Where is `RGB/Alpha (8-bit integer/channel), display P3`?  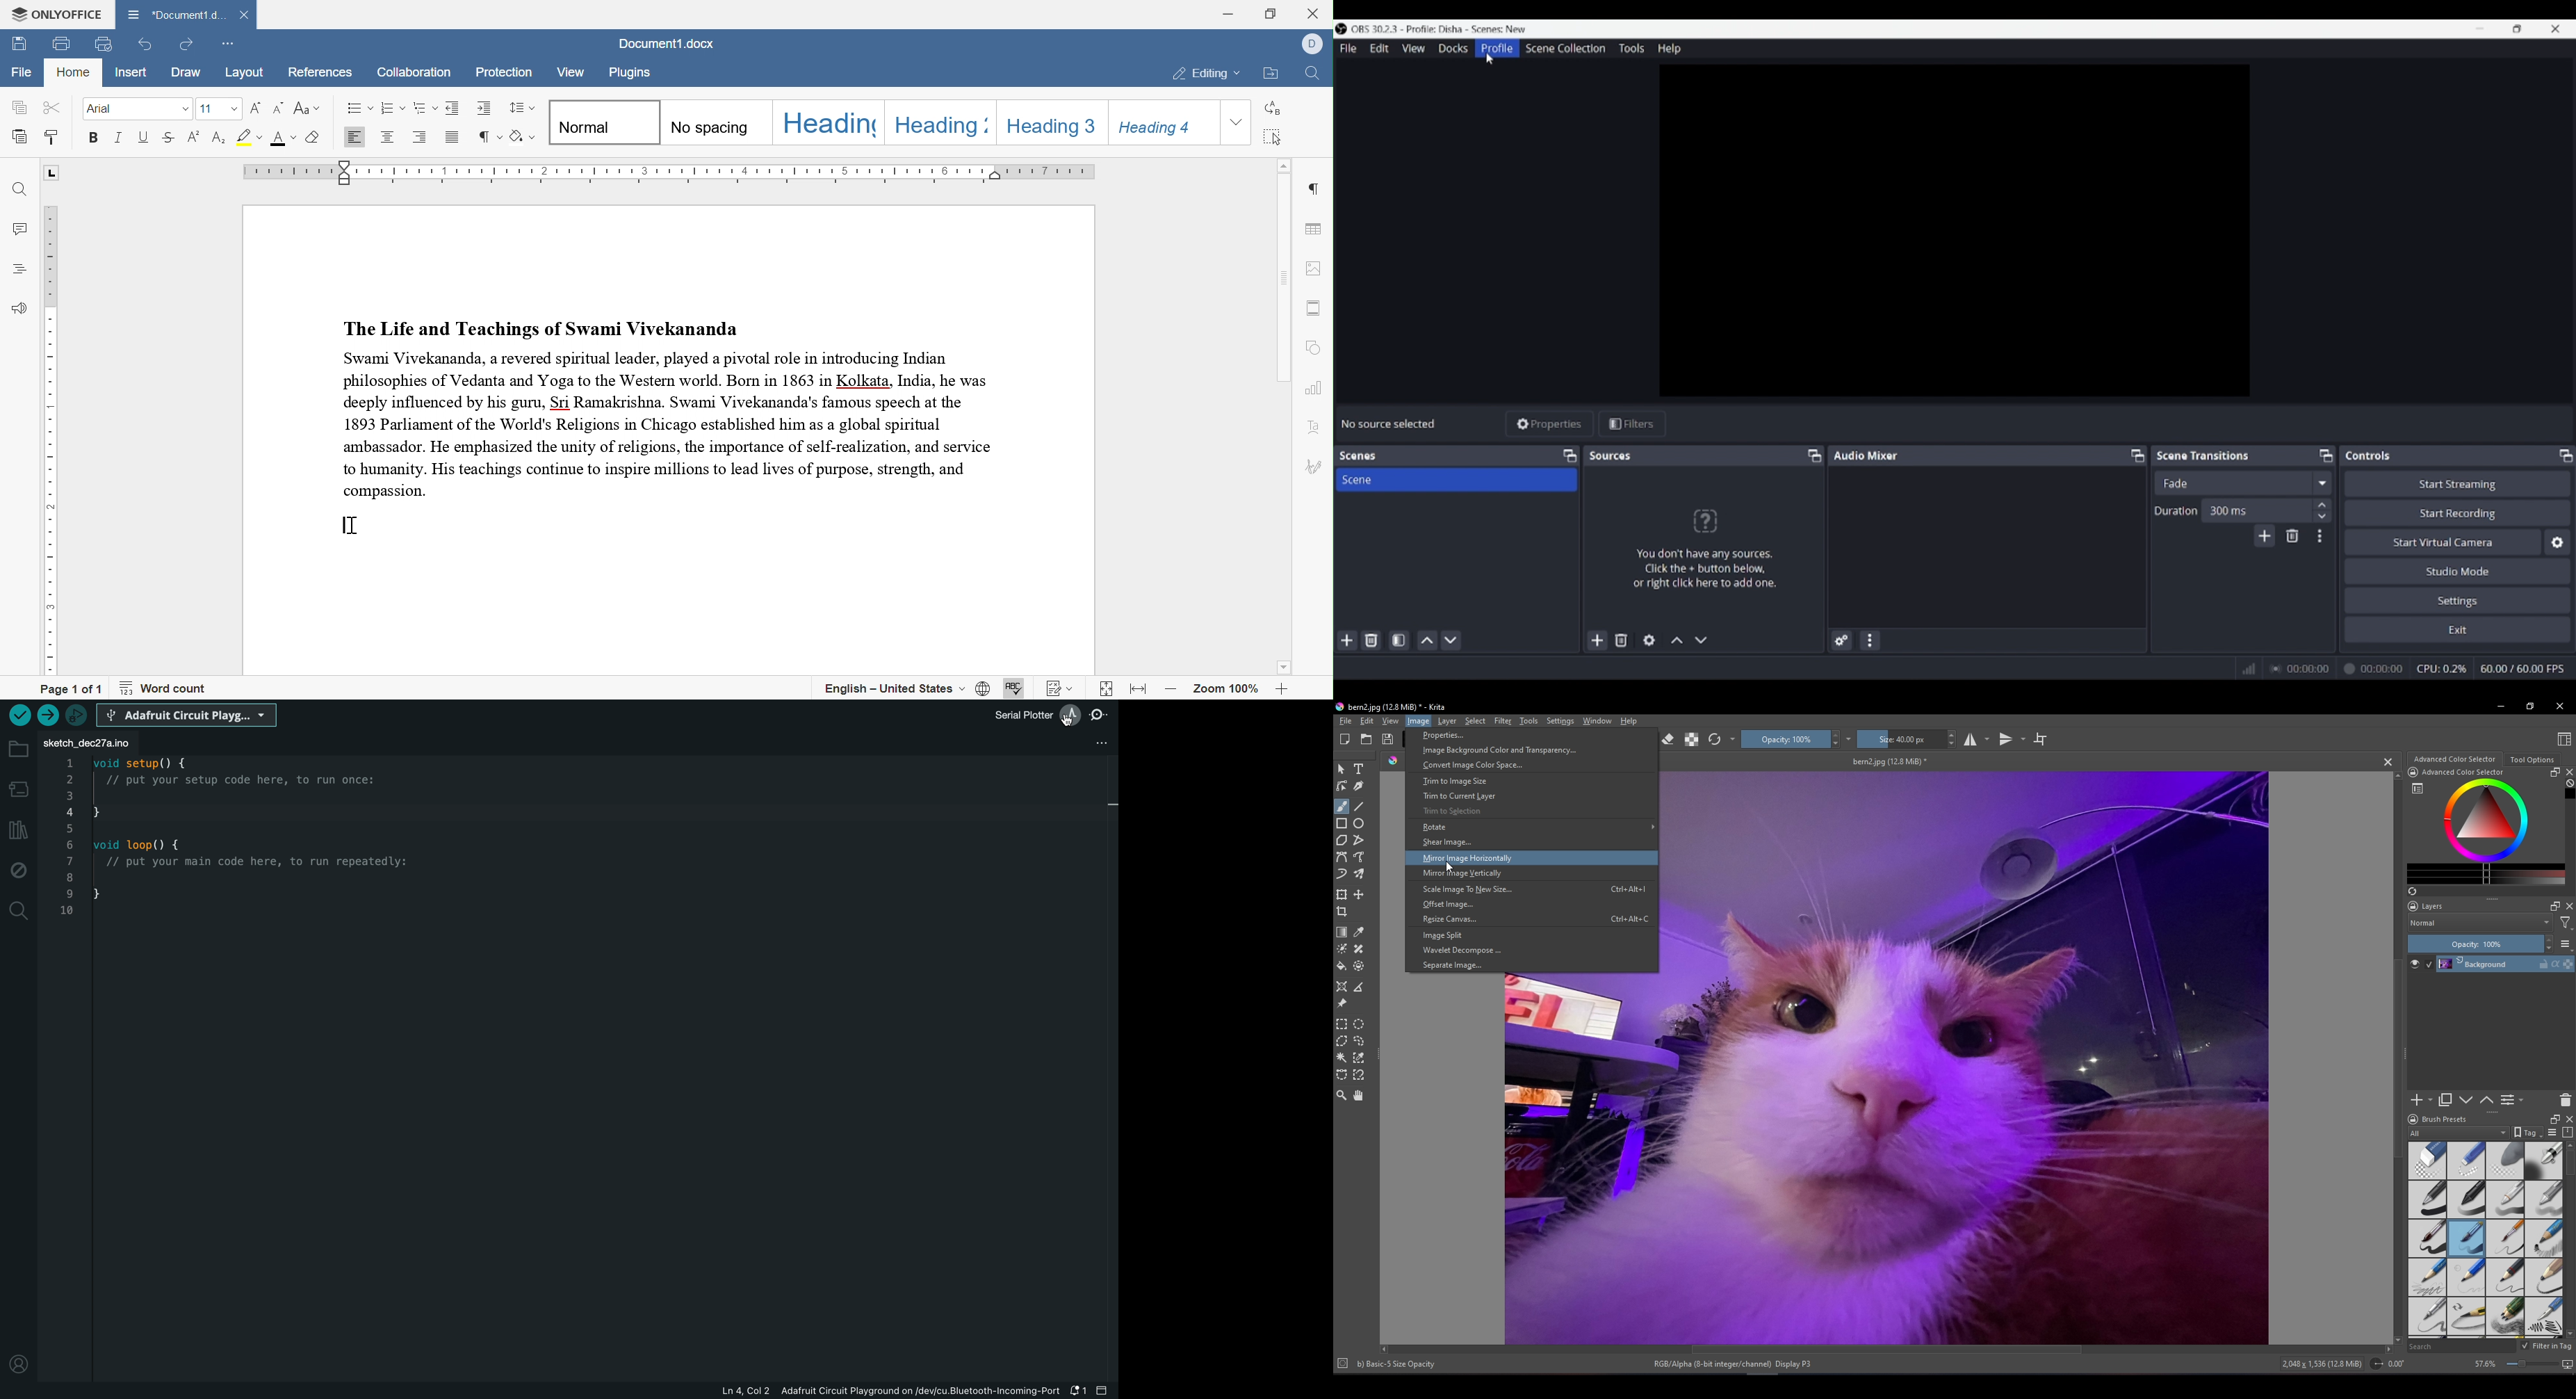
RGB/Alpha (8-bit integer/channel), display P3 is located at coordinates (1735, 1363).